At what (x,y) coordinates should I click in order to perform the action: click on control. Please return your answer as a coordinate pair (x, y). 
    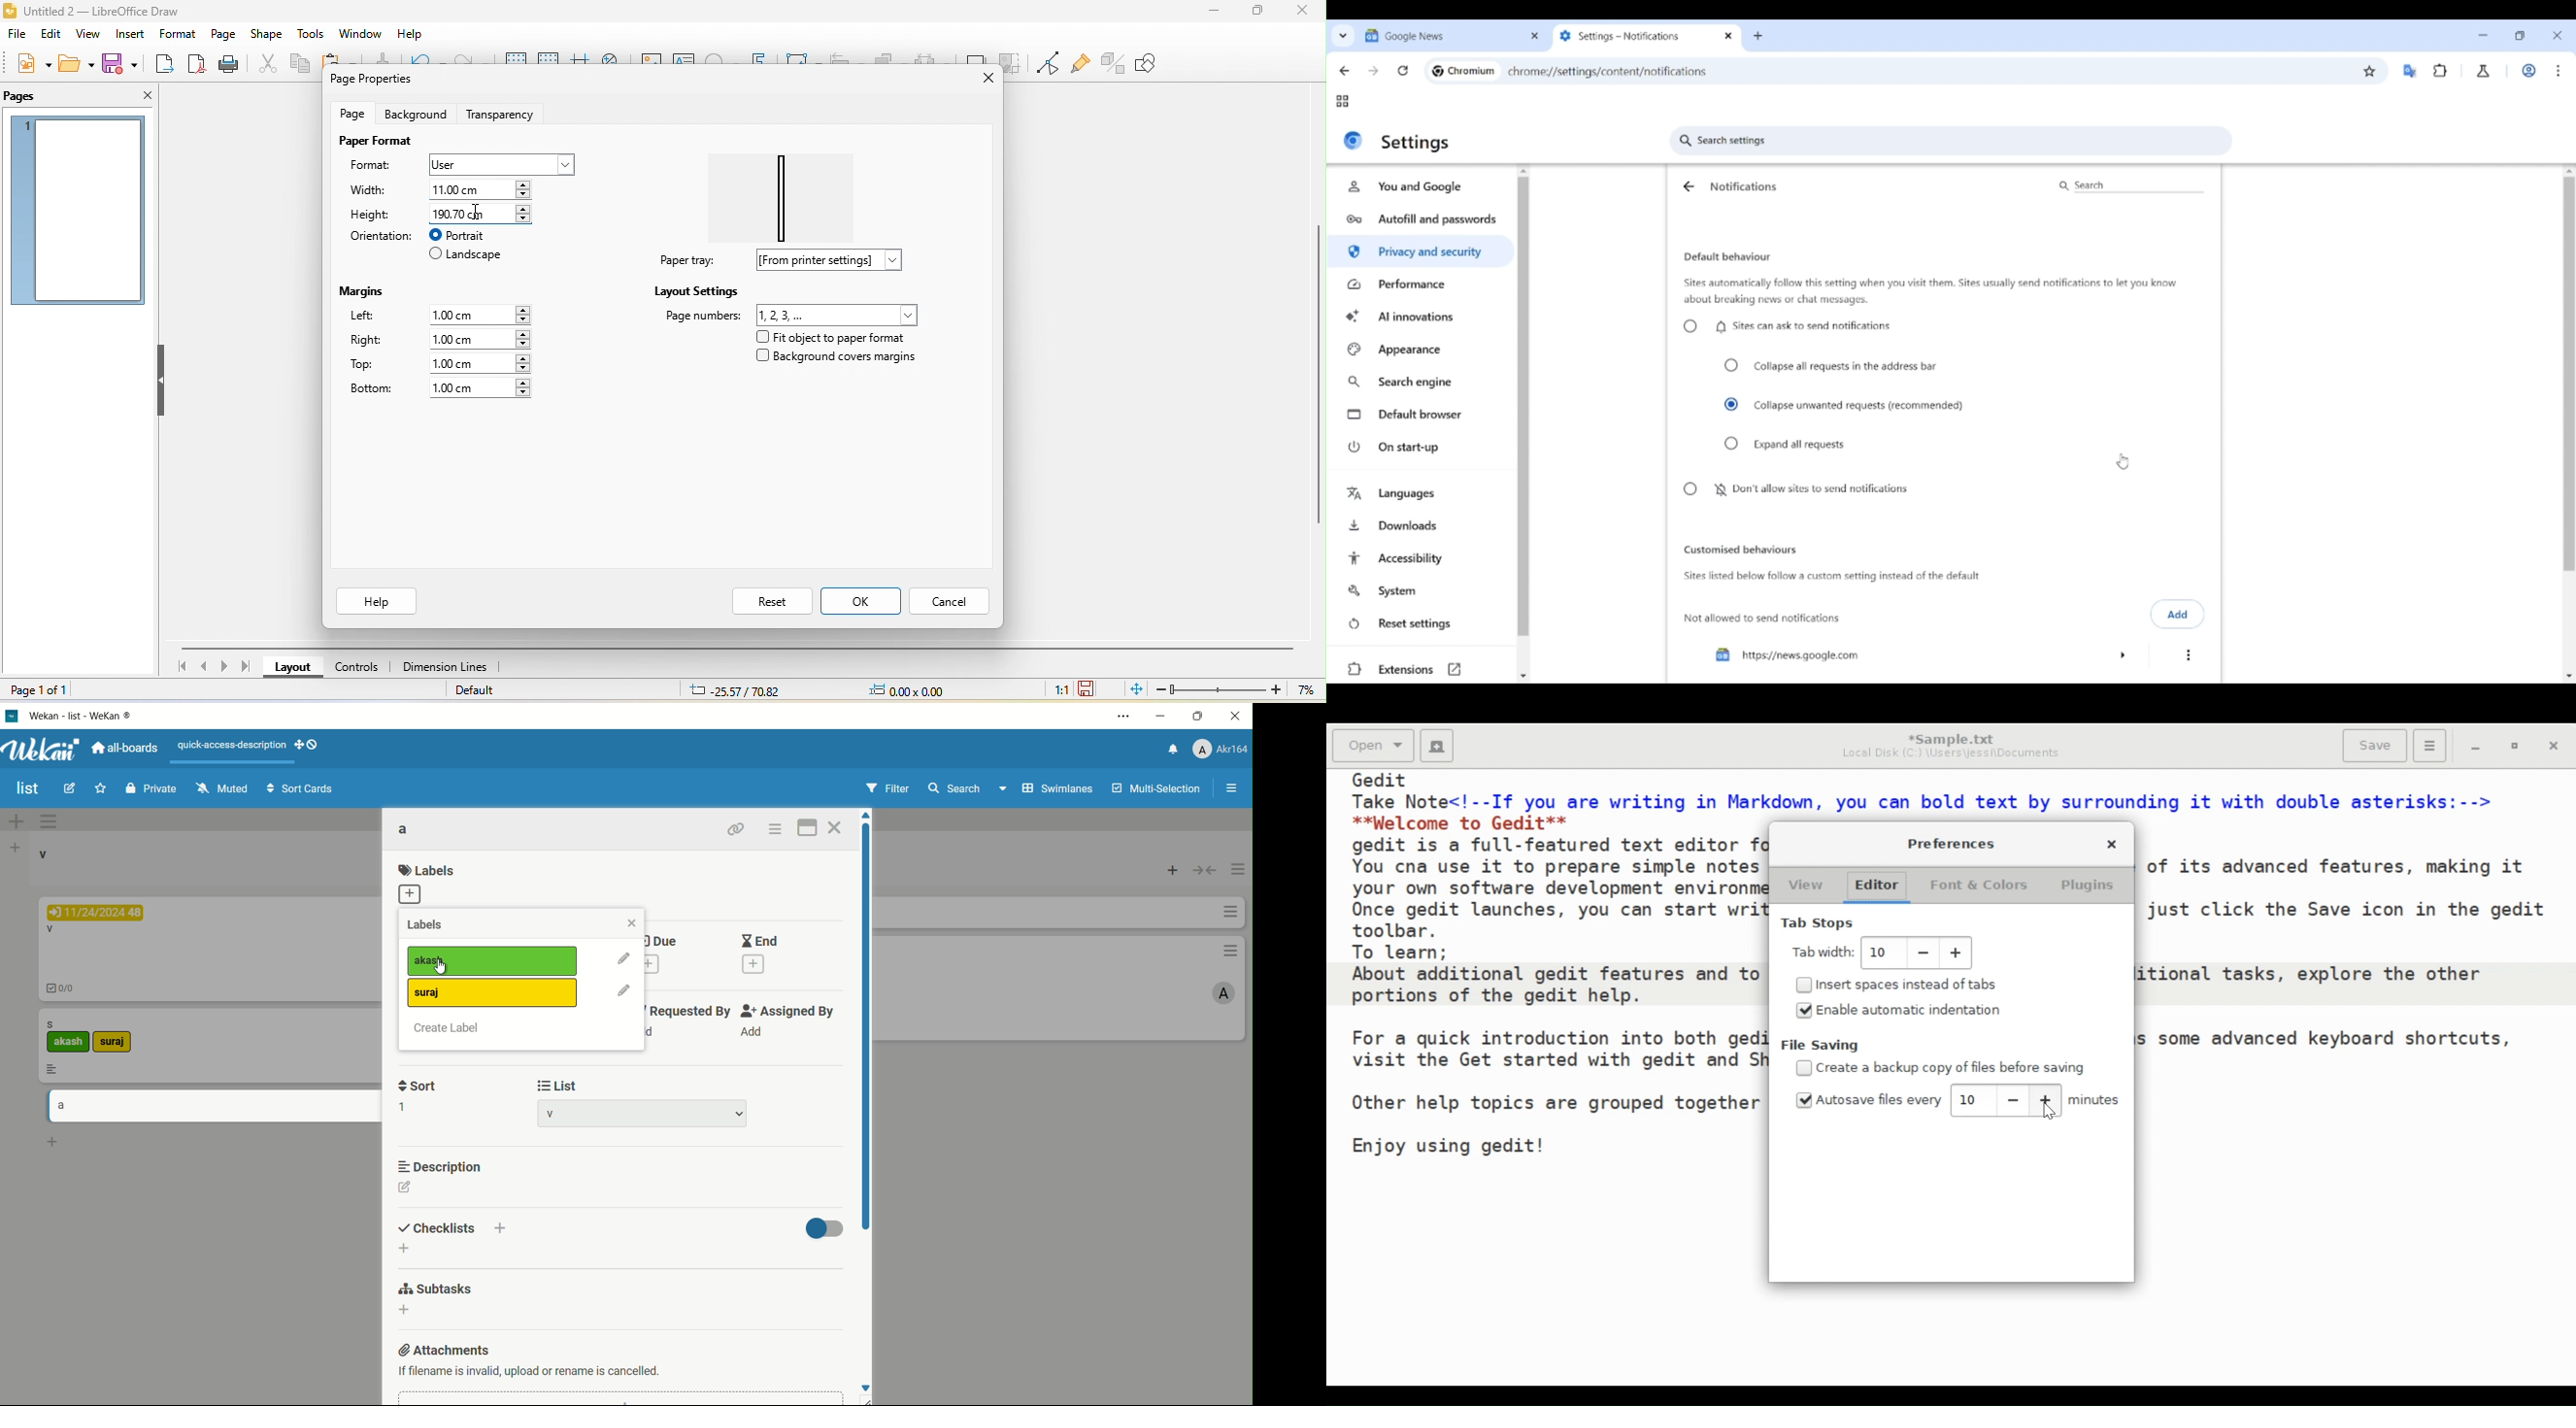
    Looking at the image, I should click on (357, 670).